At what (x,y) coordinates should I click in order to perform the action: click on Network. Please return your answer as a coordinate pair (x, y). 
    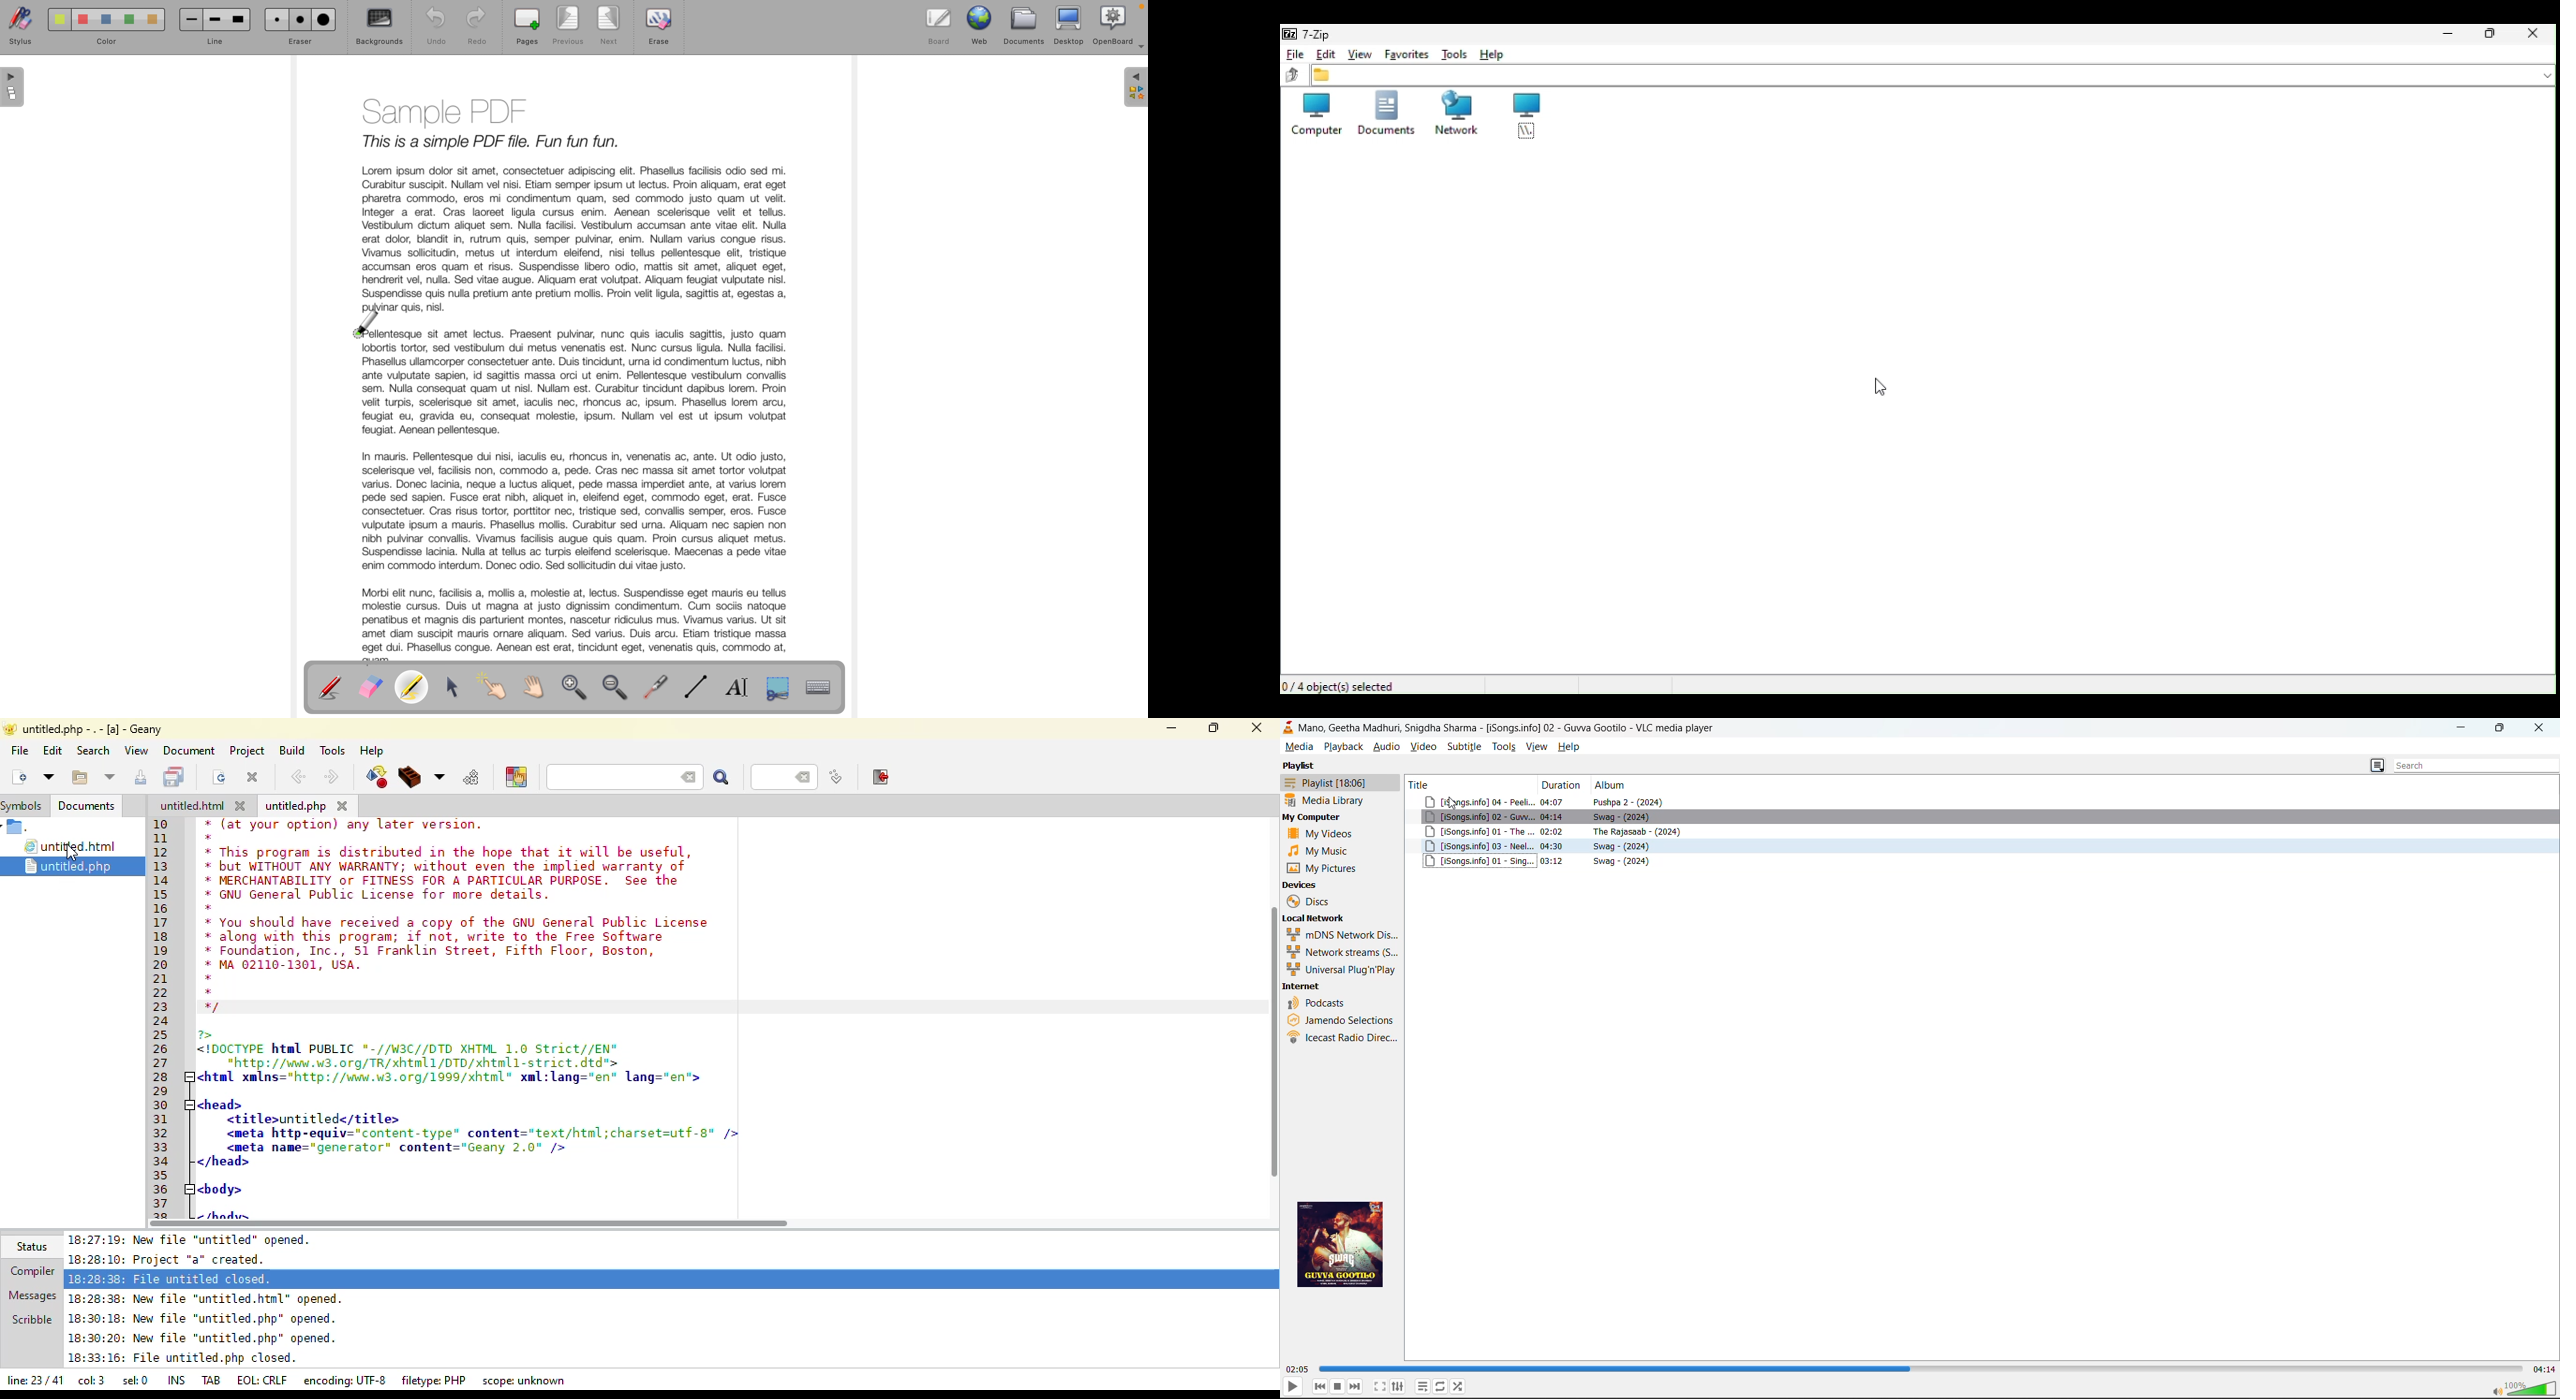
    Looking at the image, I should click on (1455, 114).